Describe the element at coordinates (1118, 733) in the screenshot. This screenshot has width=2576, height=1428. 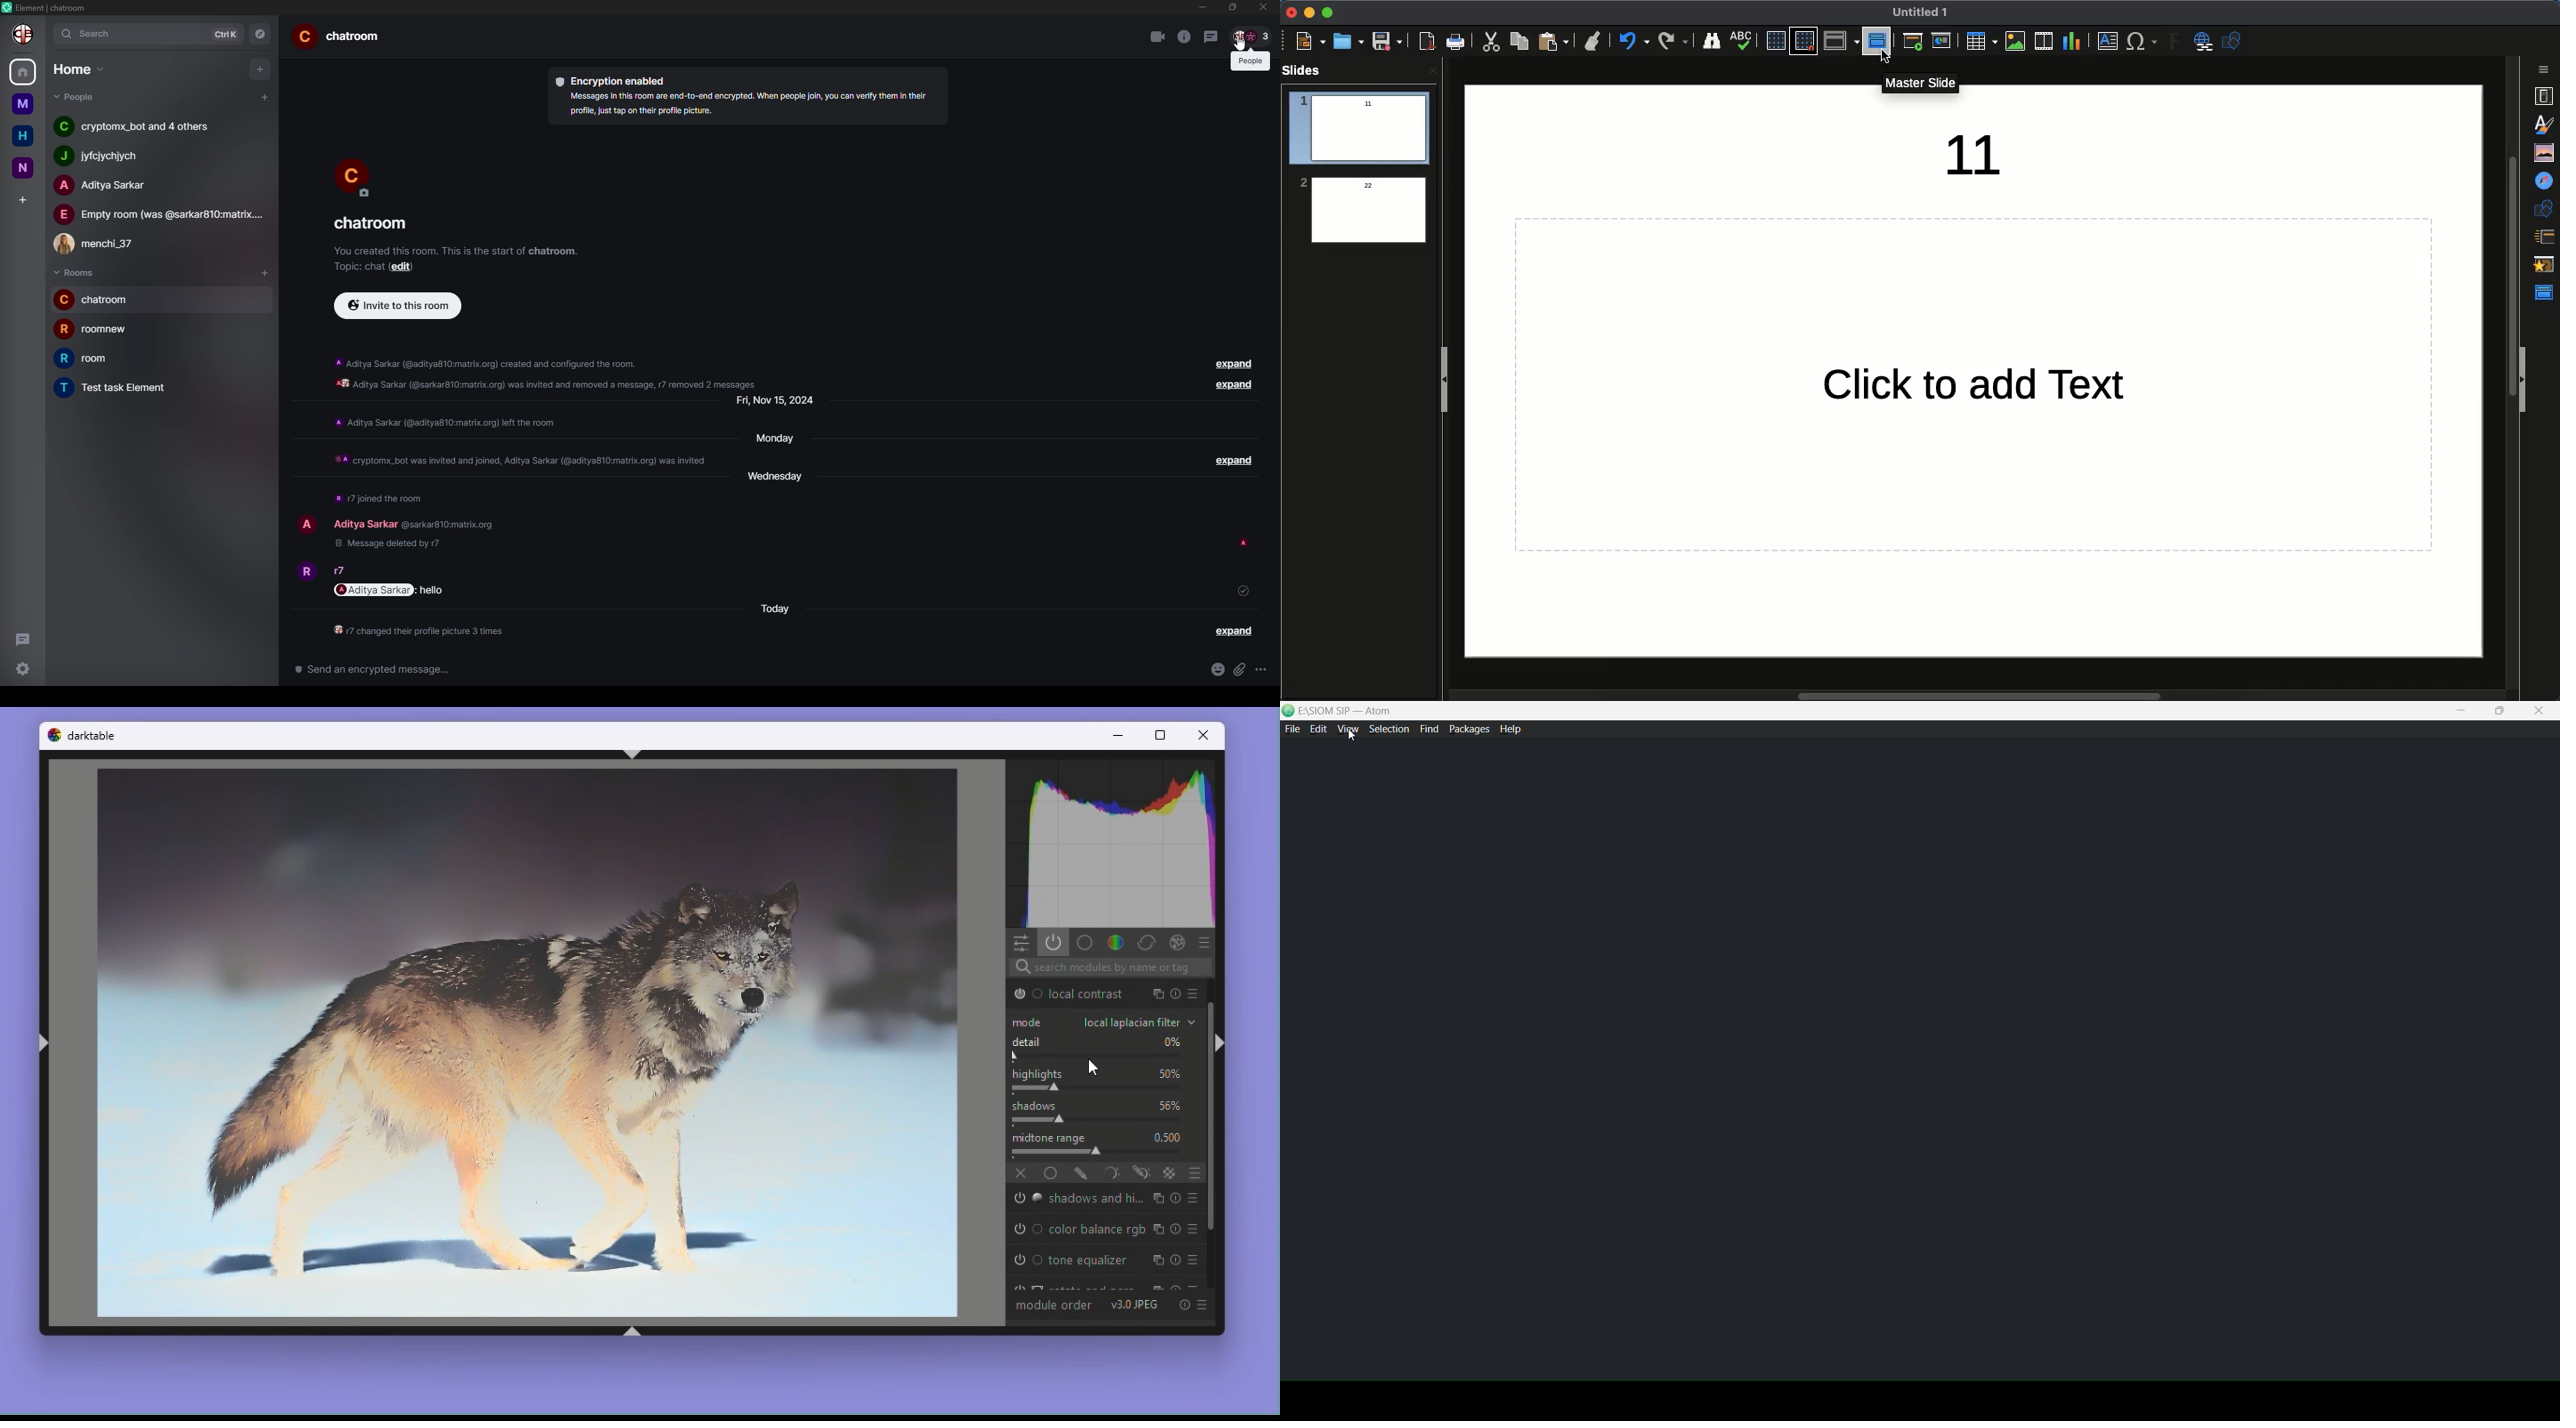
I see `Minimize` at that location.